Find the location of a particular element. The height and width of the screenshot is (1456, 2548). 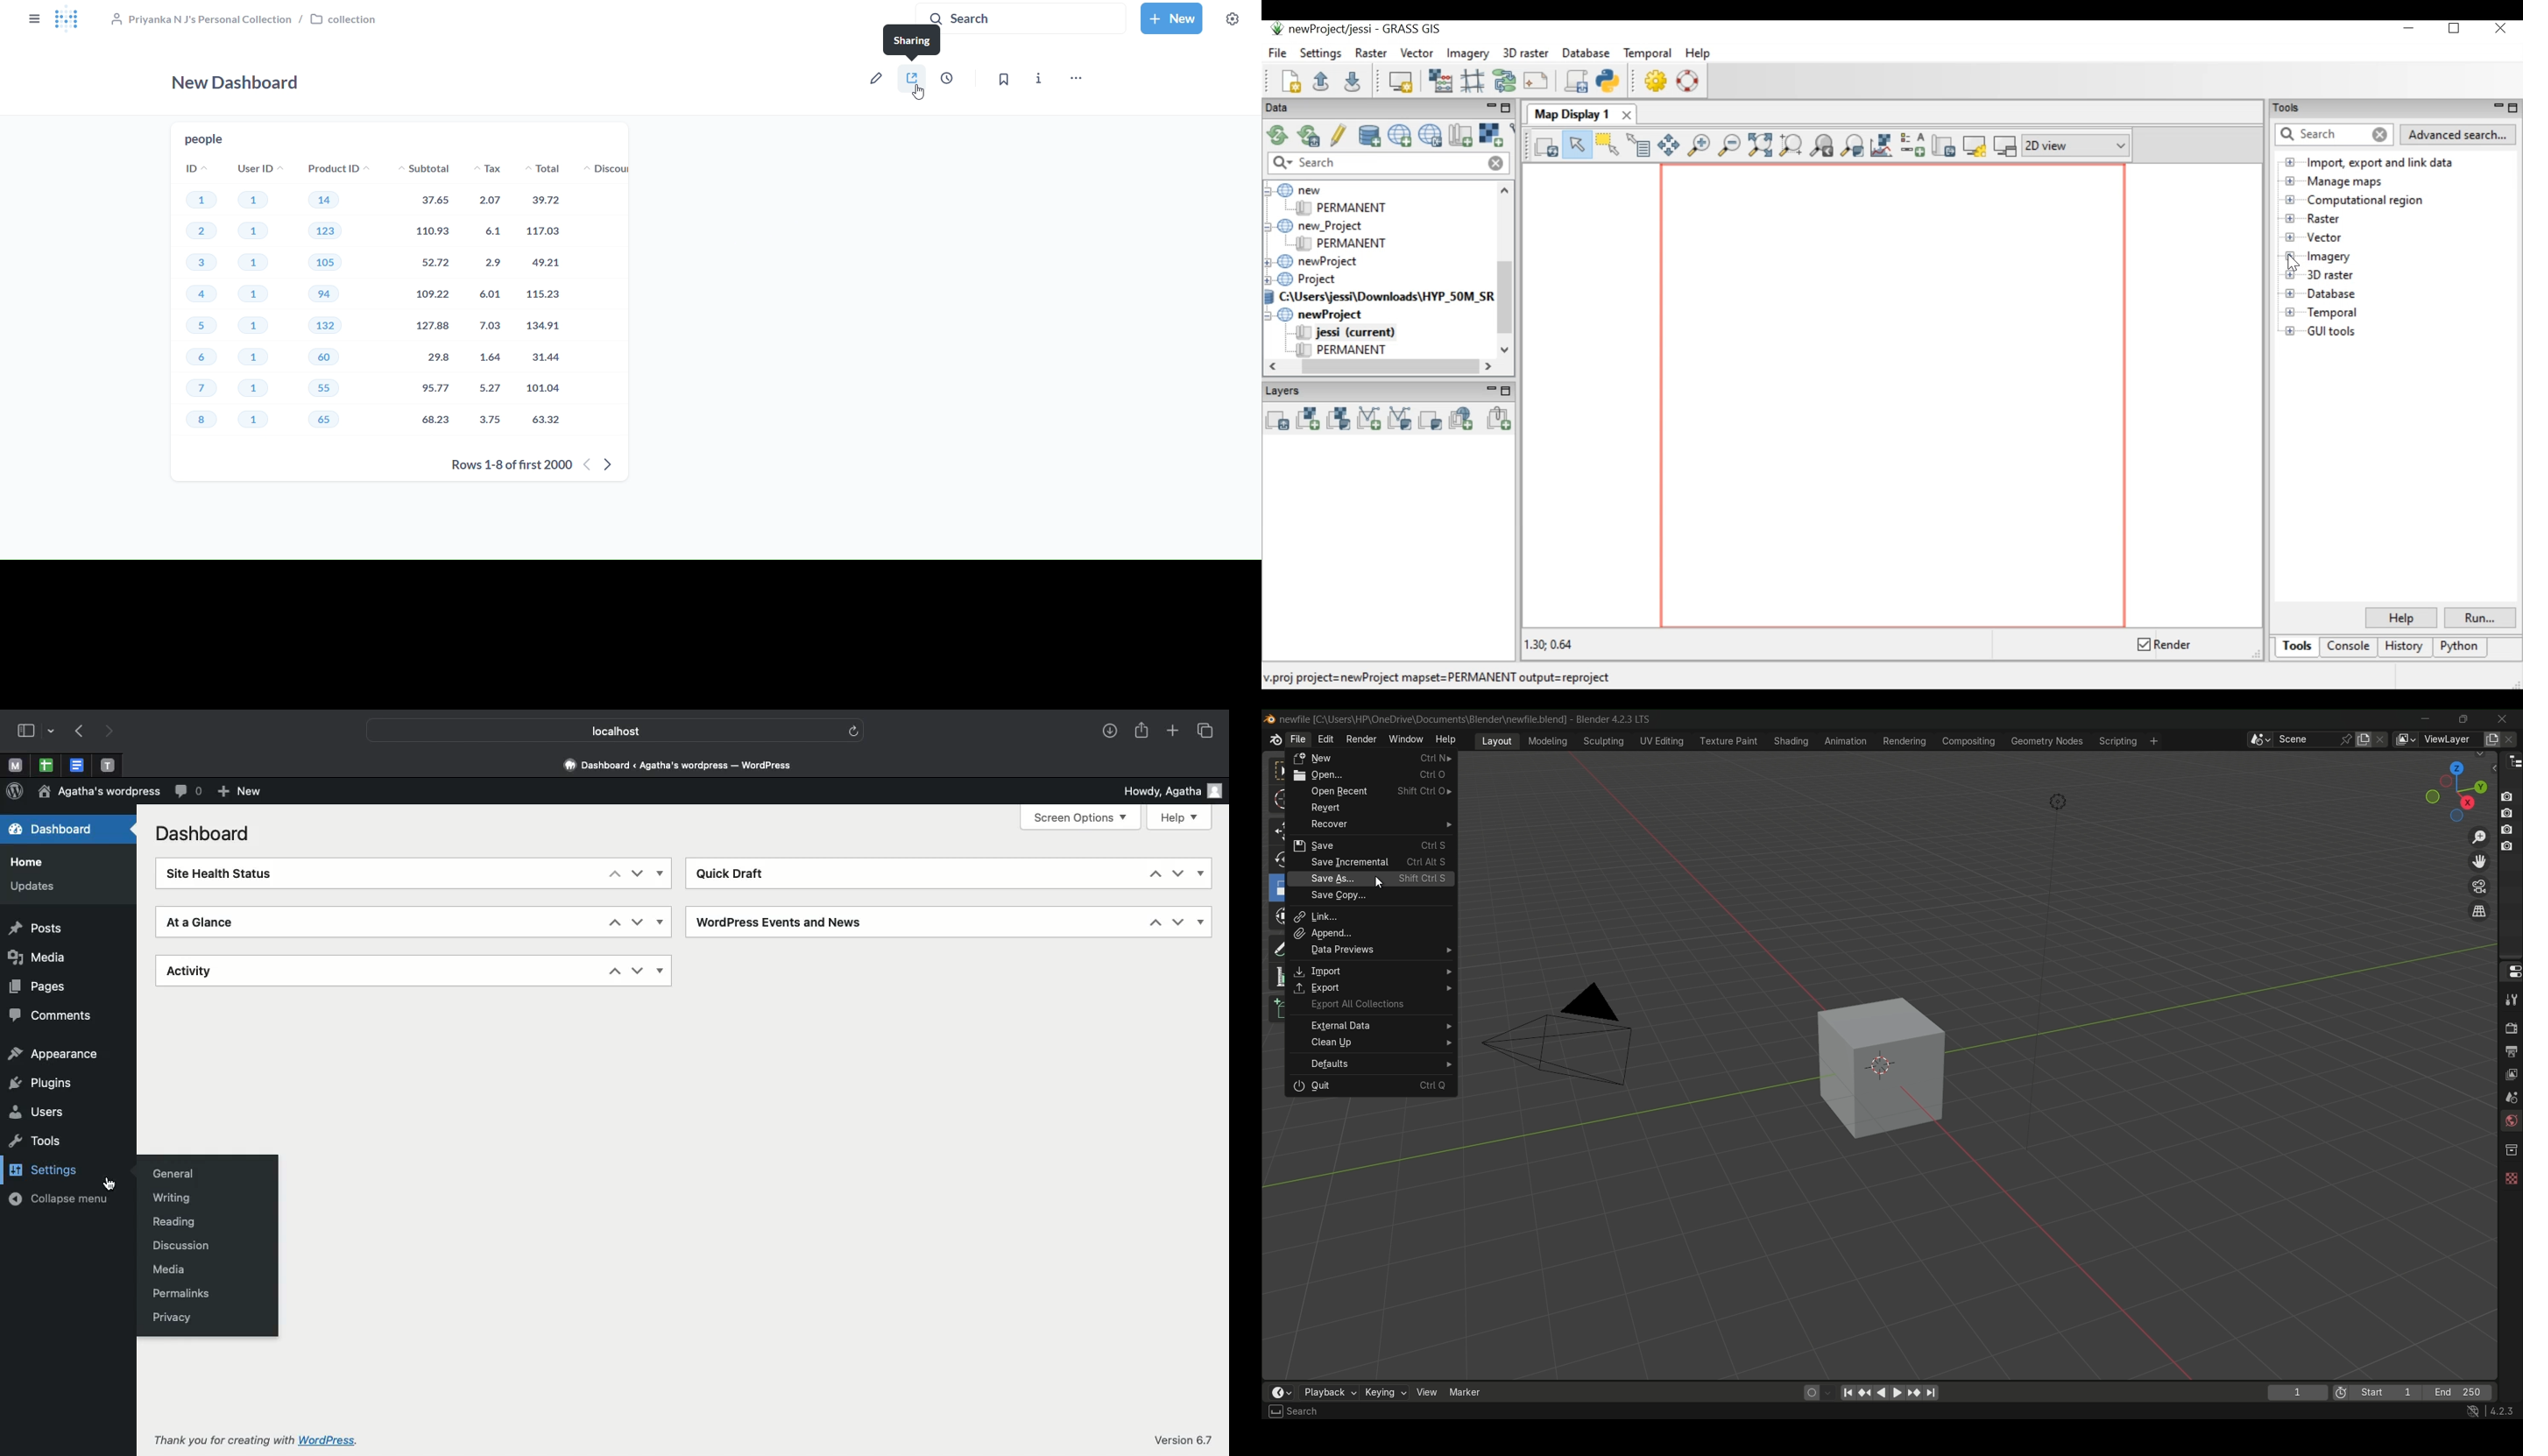

animation menu is located at coordinates (1846, 740).